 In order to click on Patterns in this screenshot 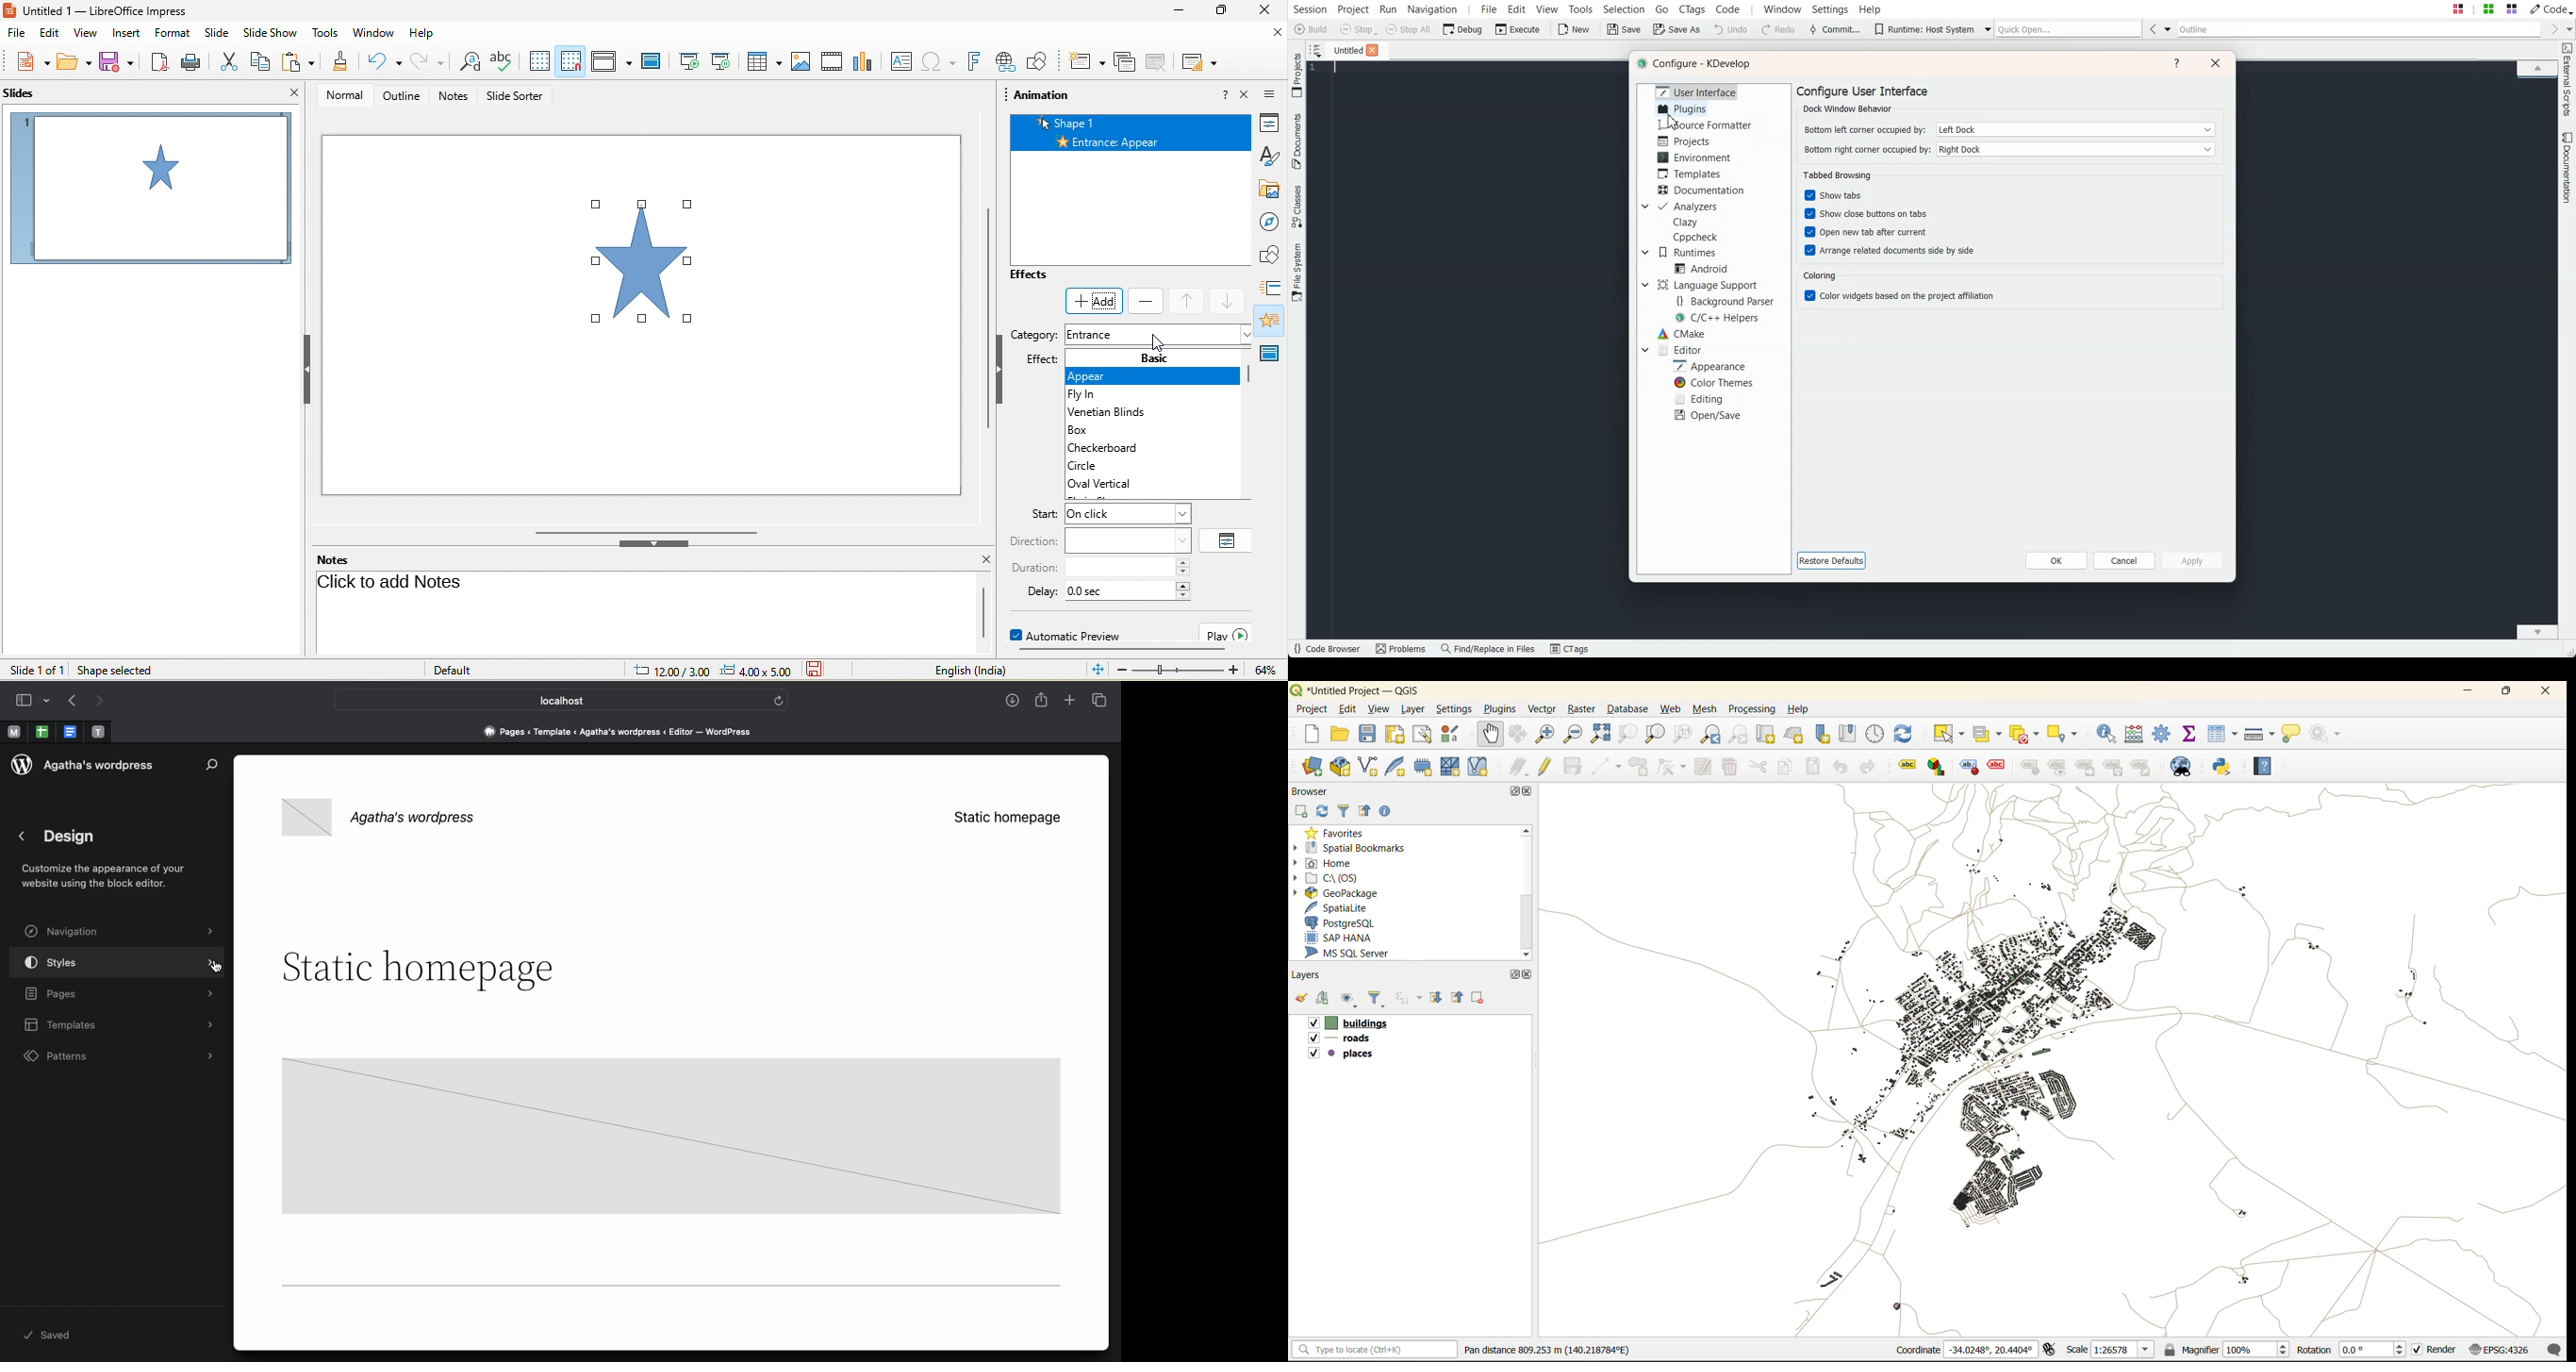, I will do `click(119, 1058)`.